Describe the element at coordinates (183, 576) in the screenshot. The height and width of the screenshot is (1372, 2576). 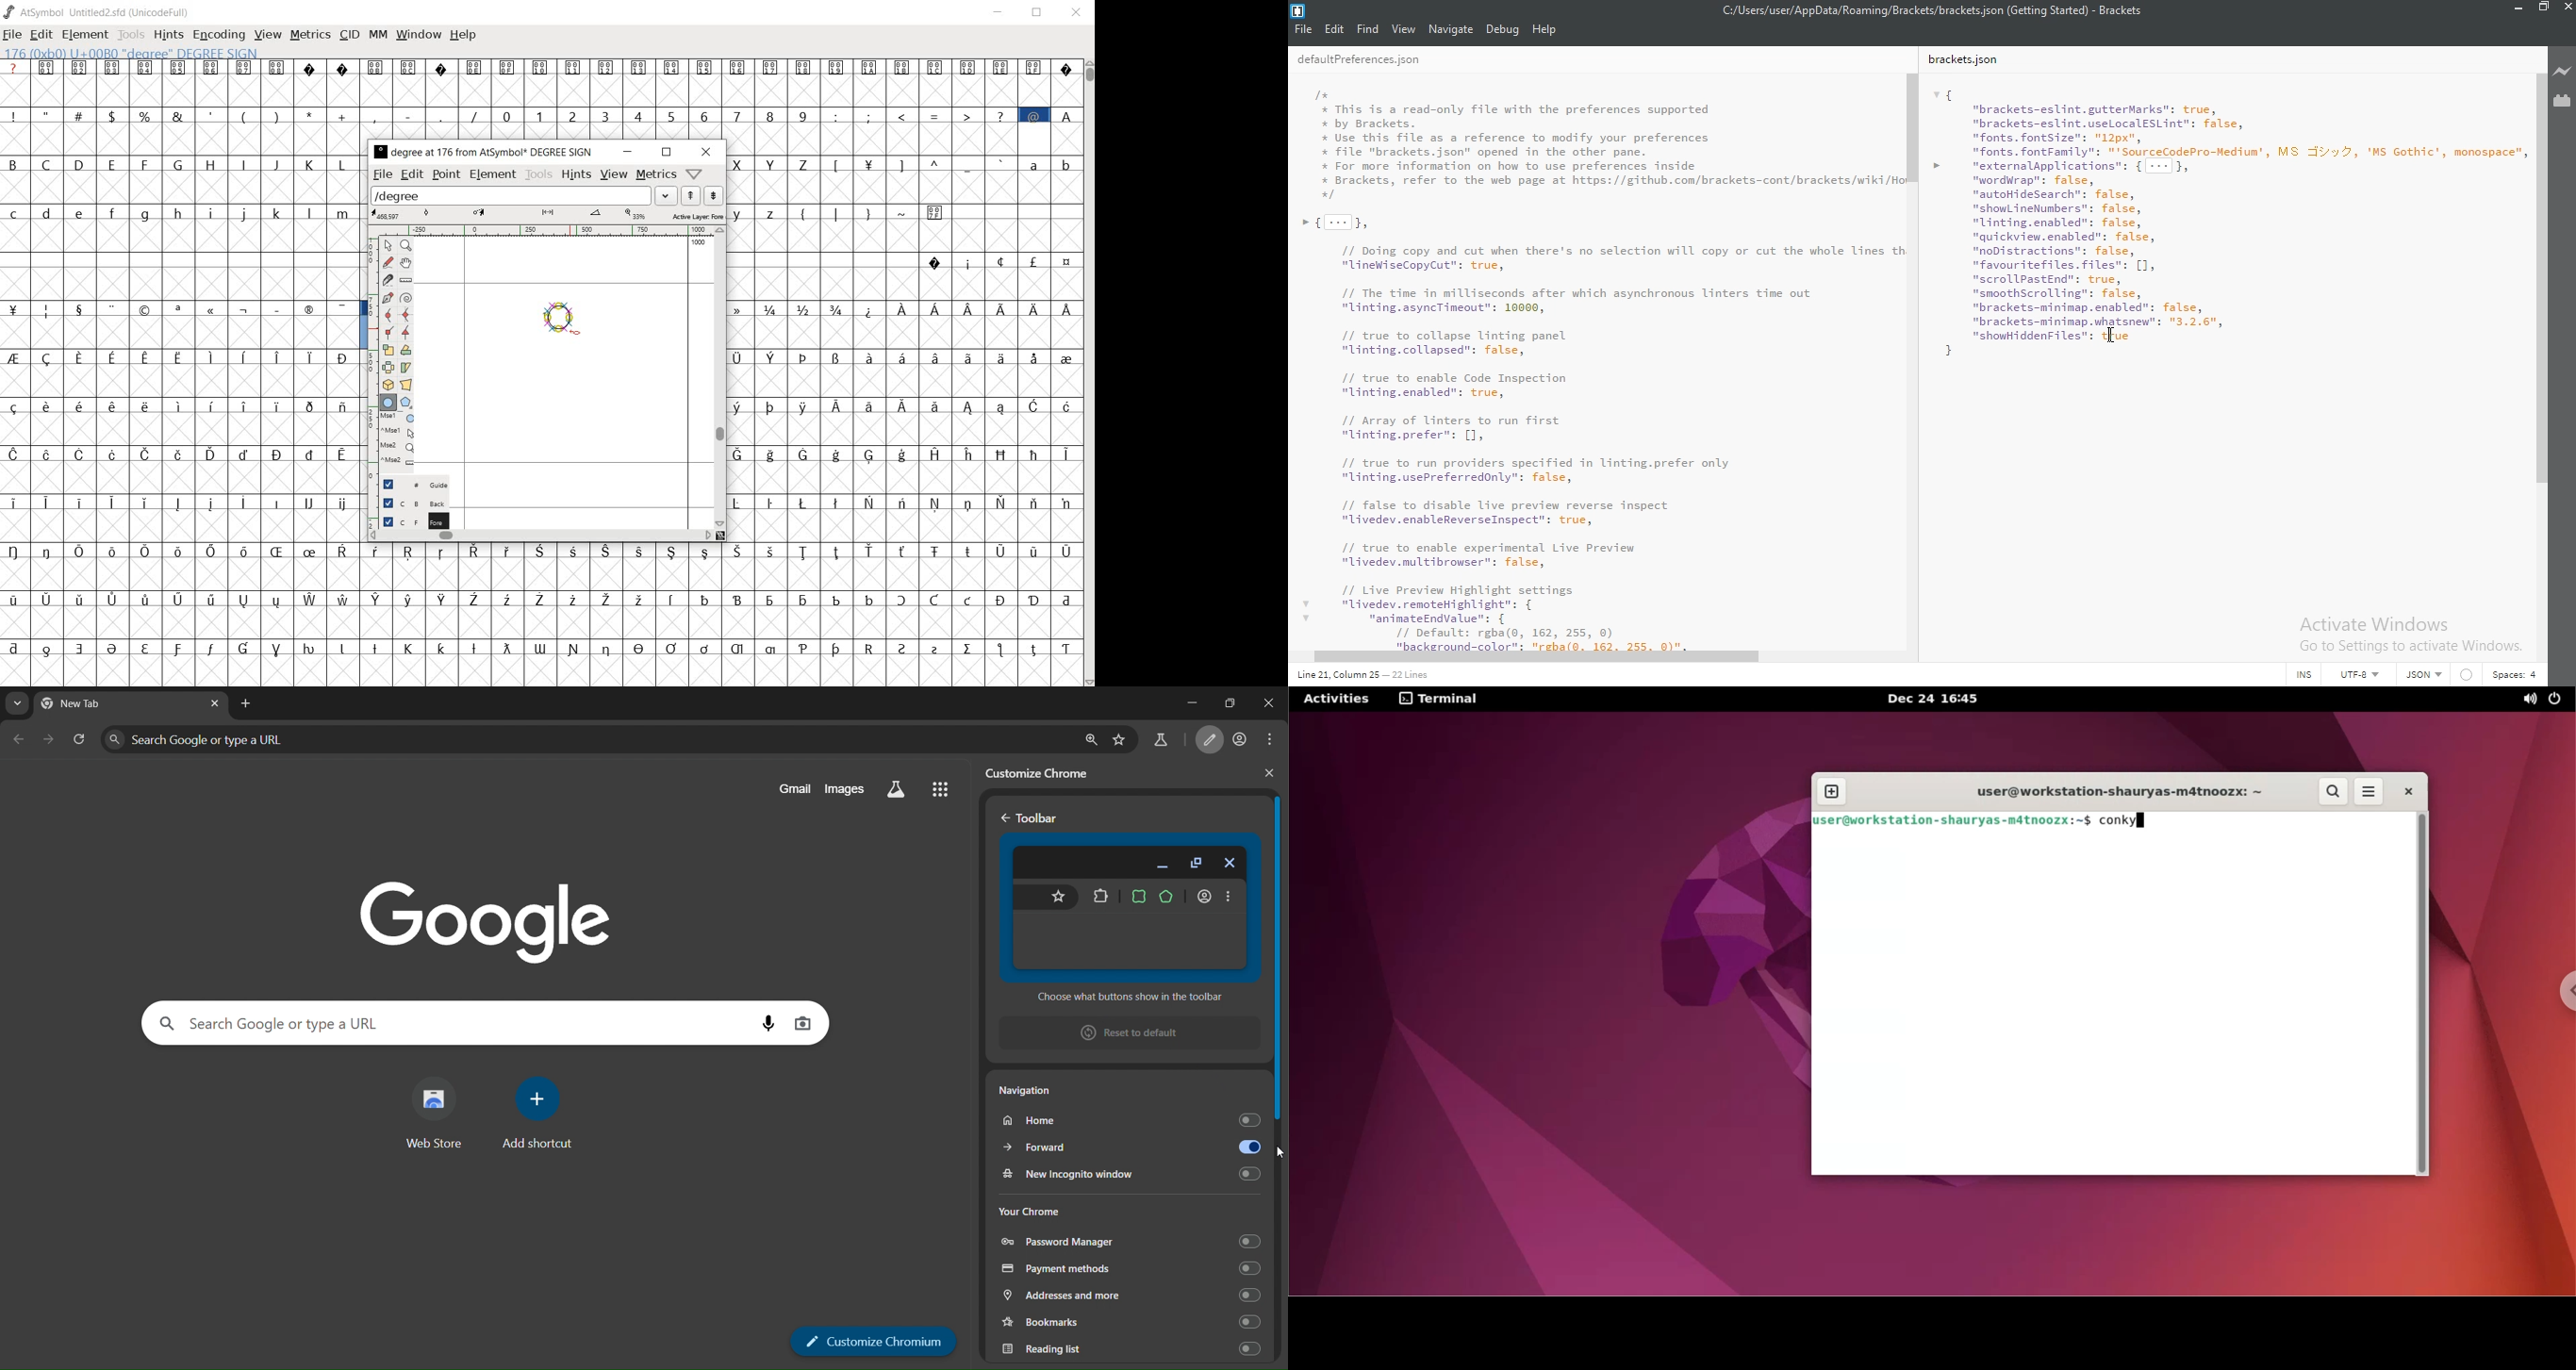
I see `empty glyph slots` at that location.